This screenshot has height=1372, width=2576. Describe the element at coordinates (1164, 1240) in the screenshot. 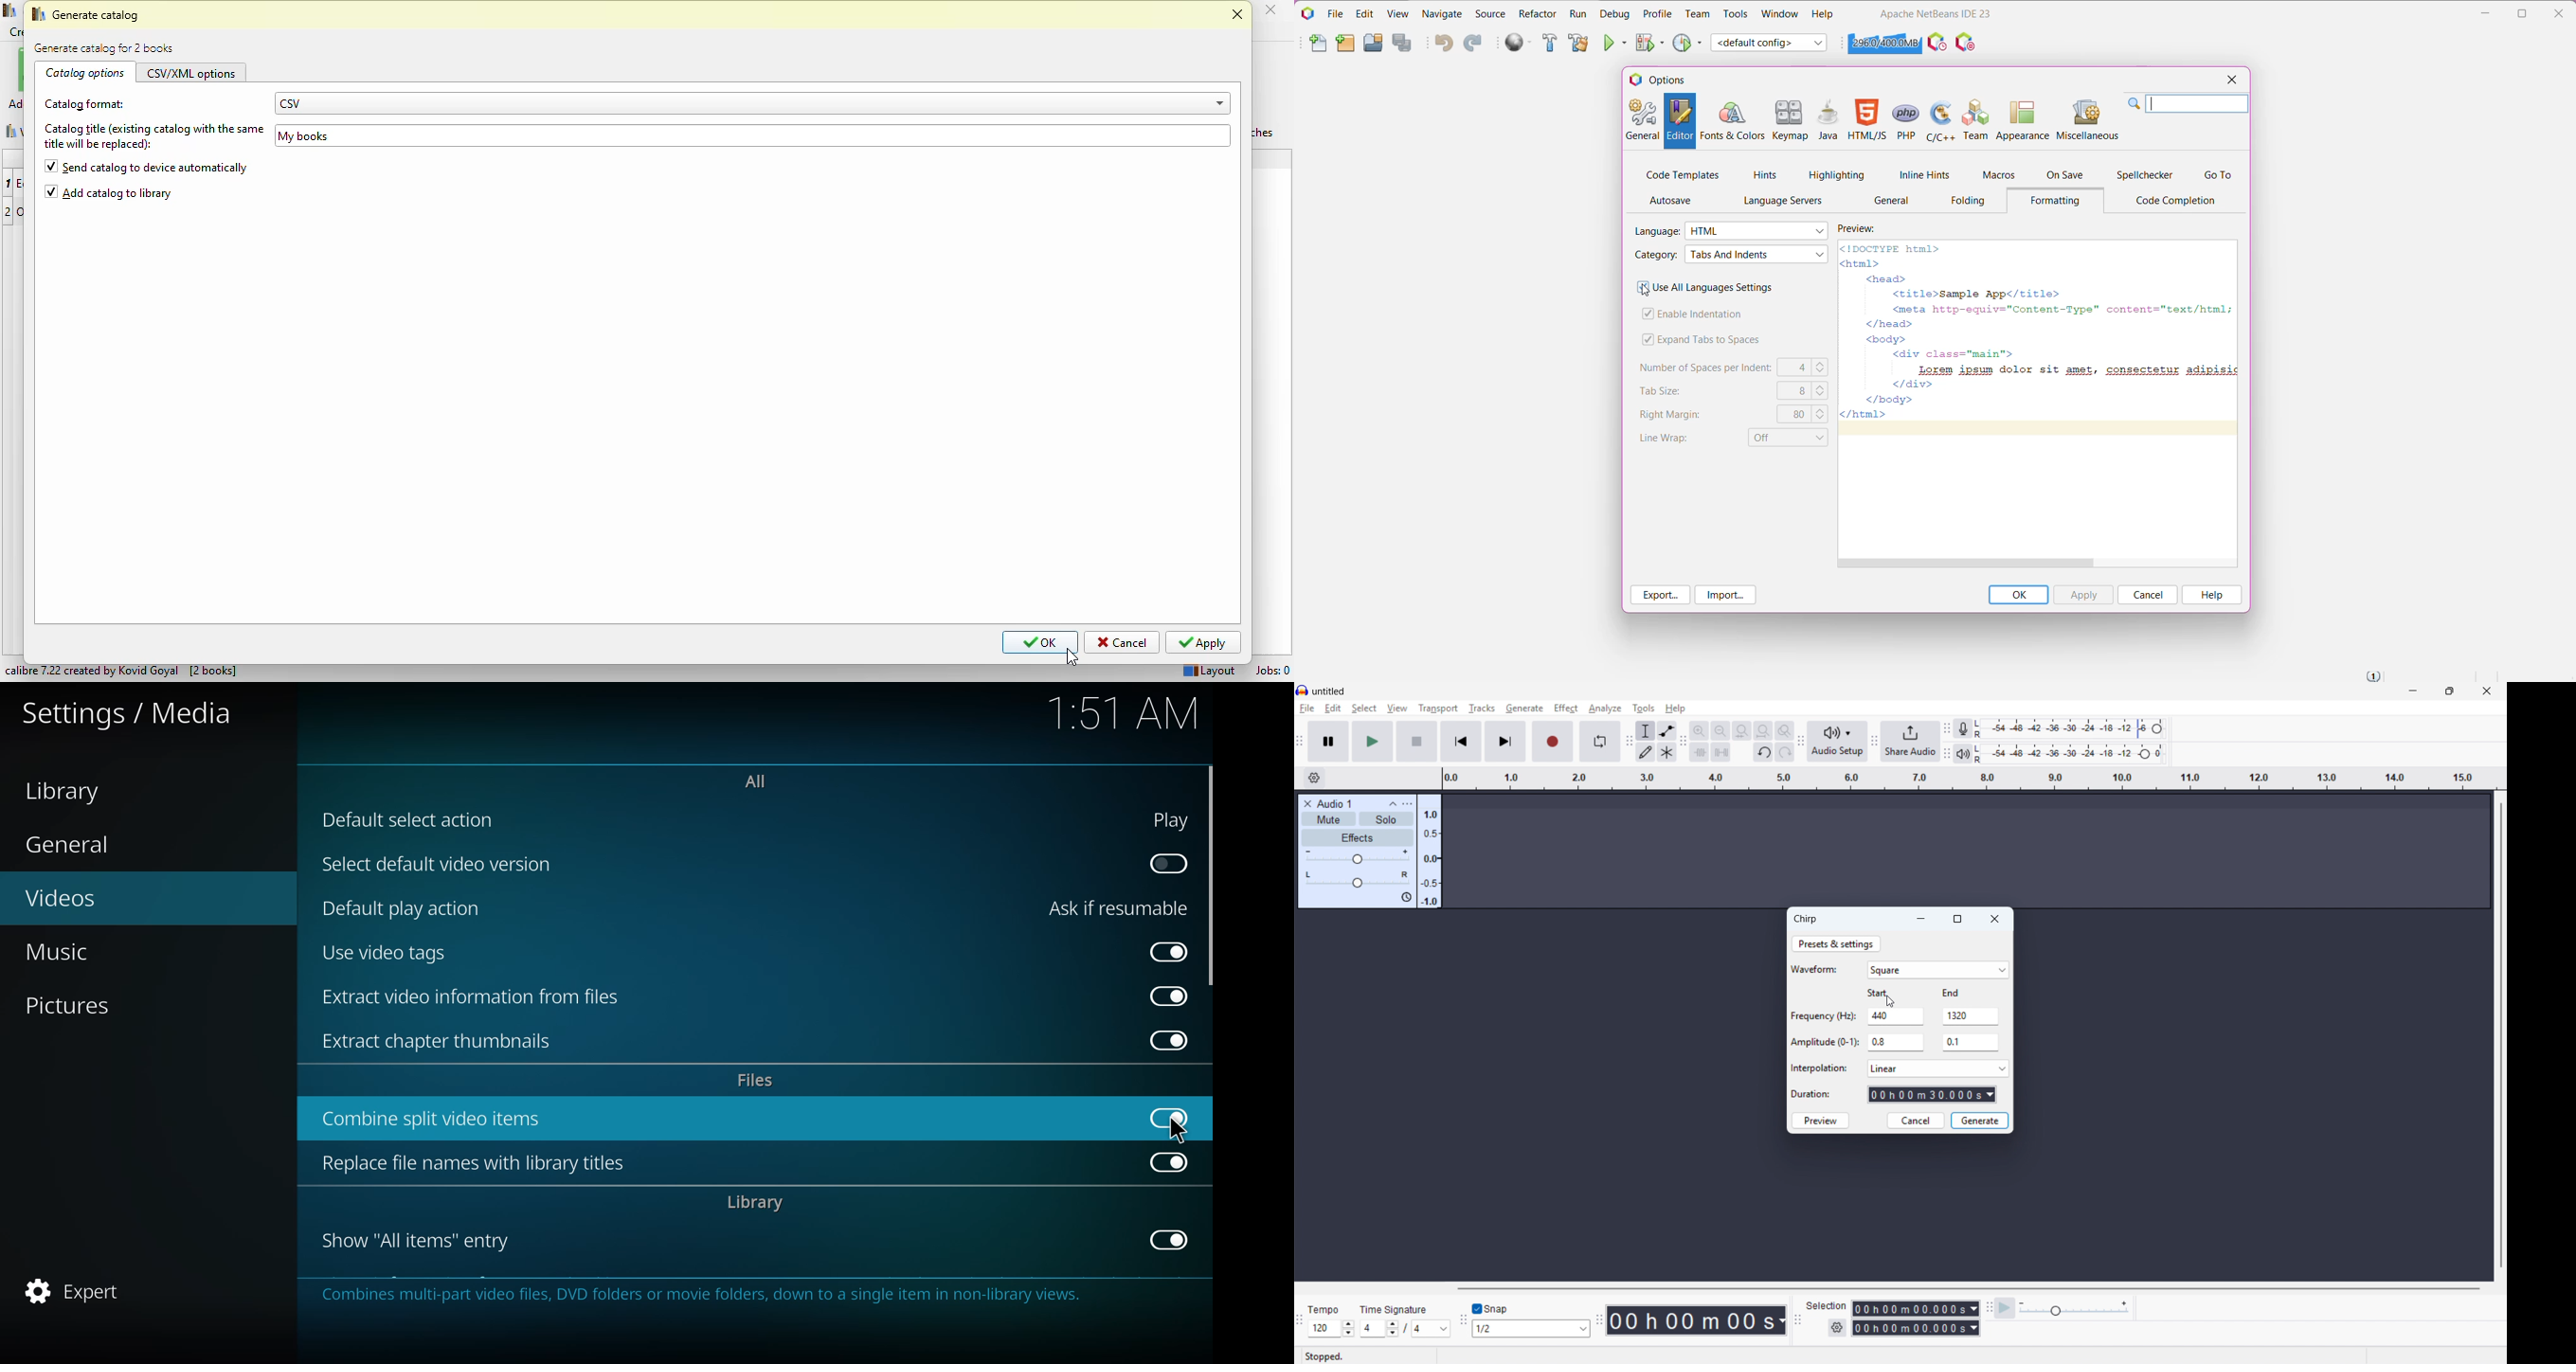

I see `enabled` at that location.